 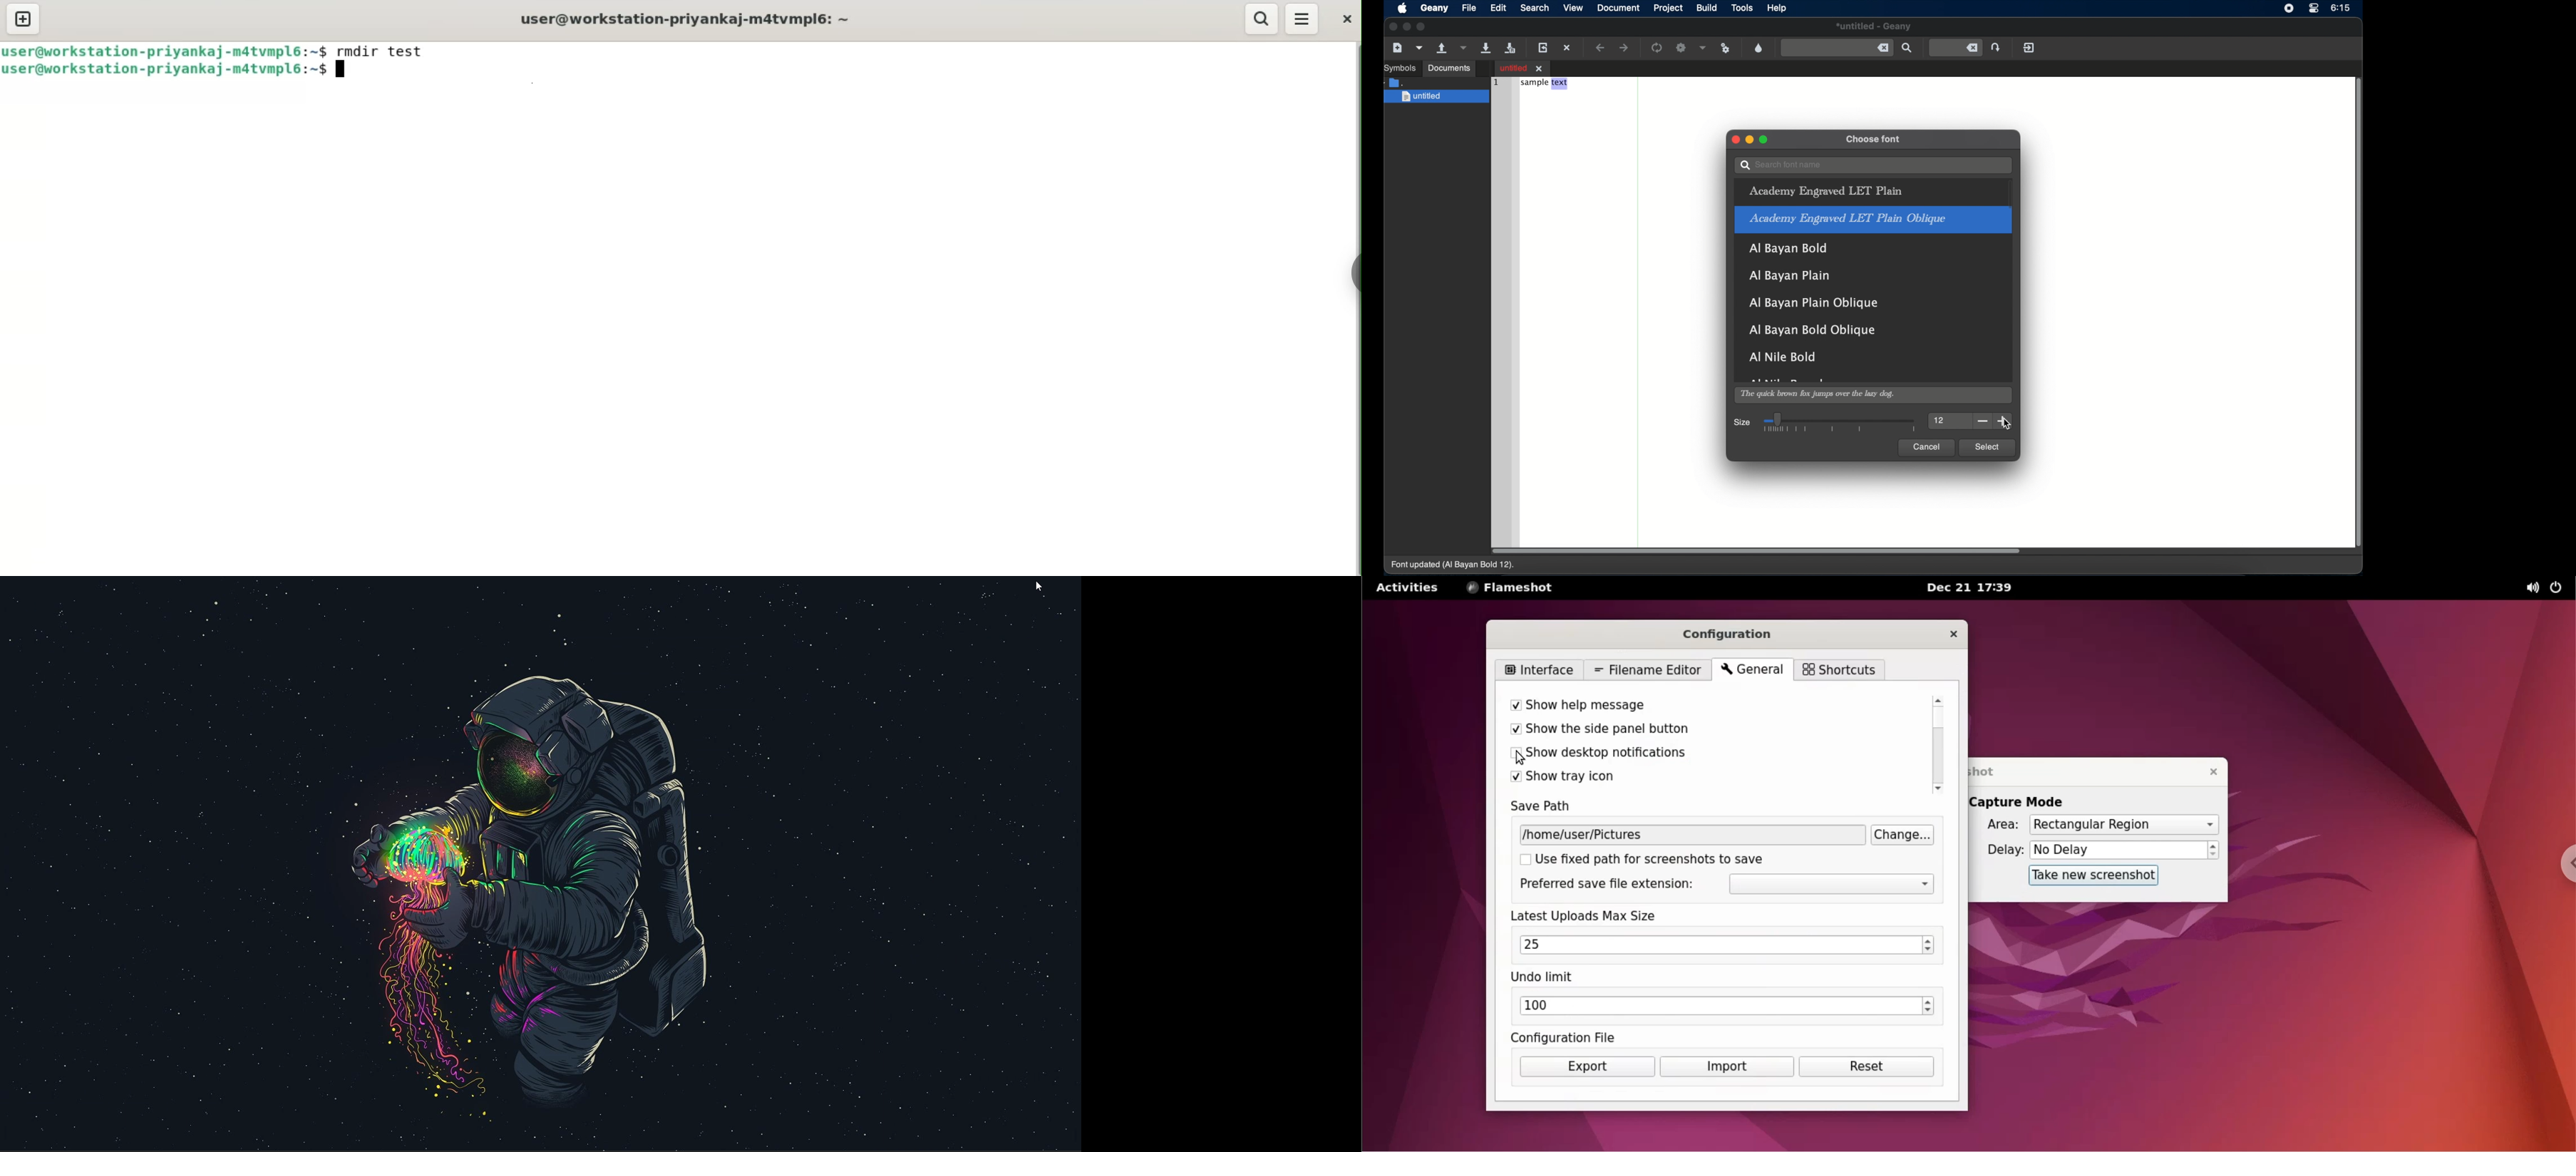 What do you see at coordinates (174, 70) in the screenshot?
I see `user@workstation-priyankaj-m4tvmpl6: ~$` at bounding box center [174, 70].